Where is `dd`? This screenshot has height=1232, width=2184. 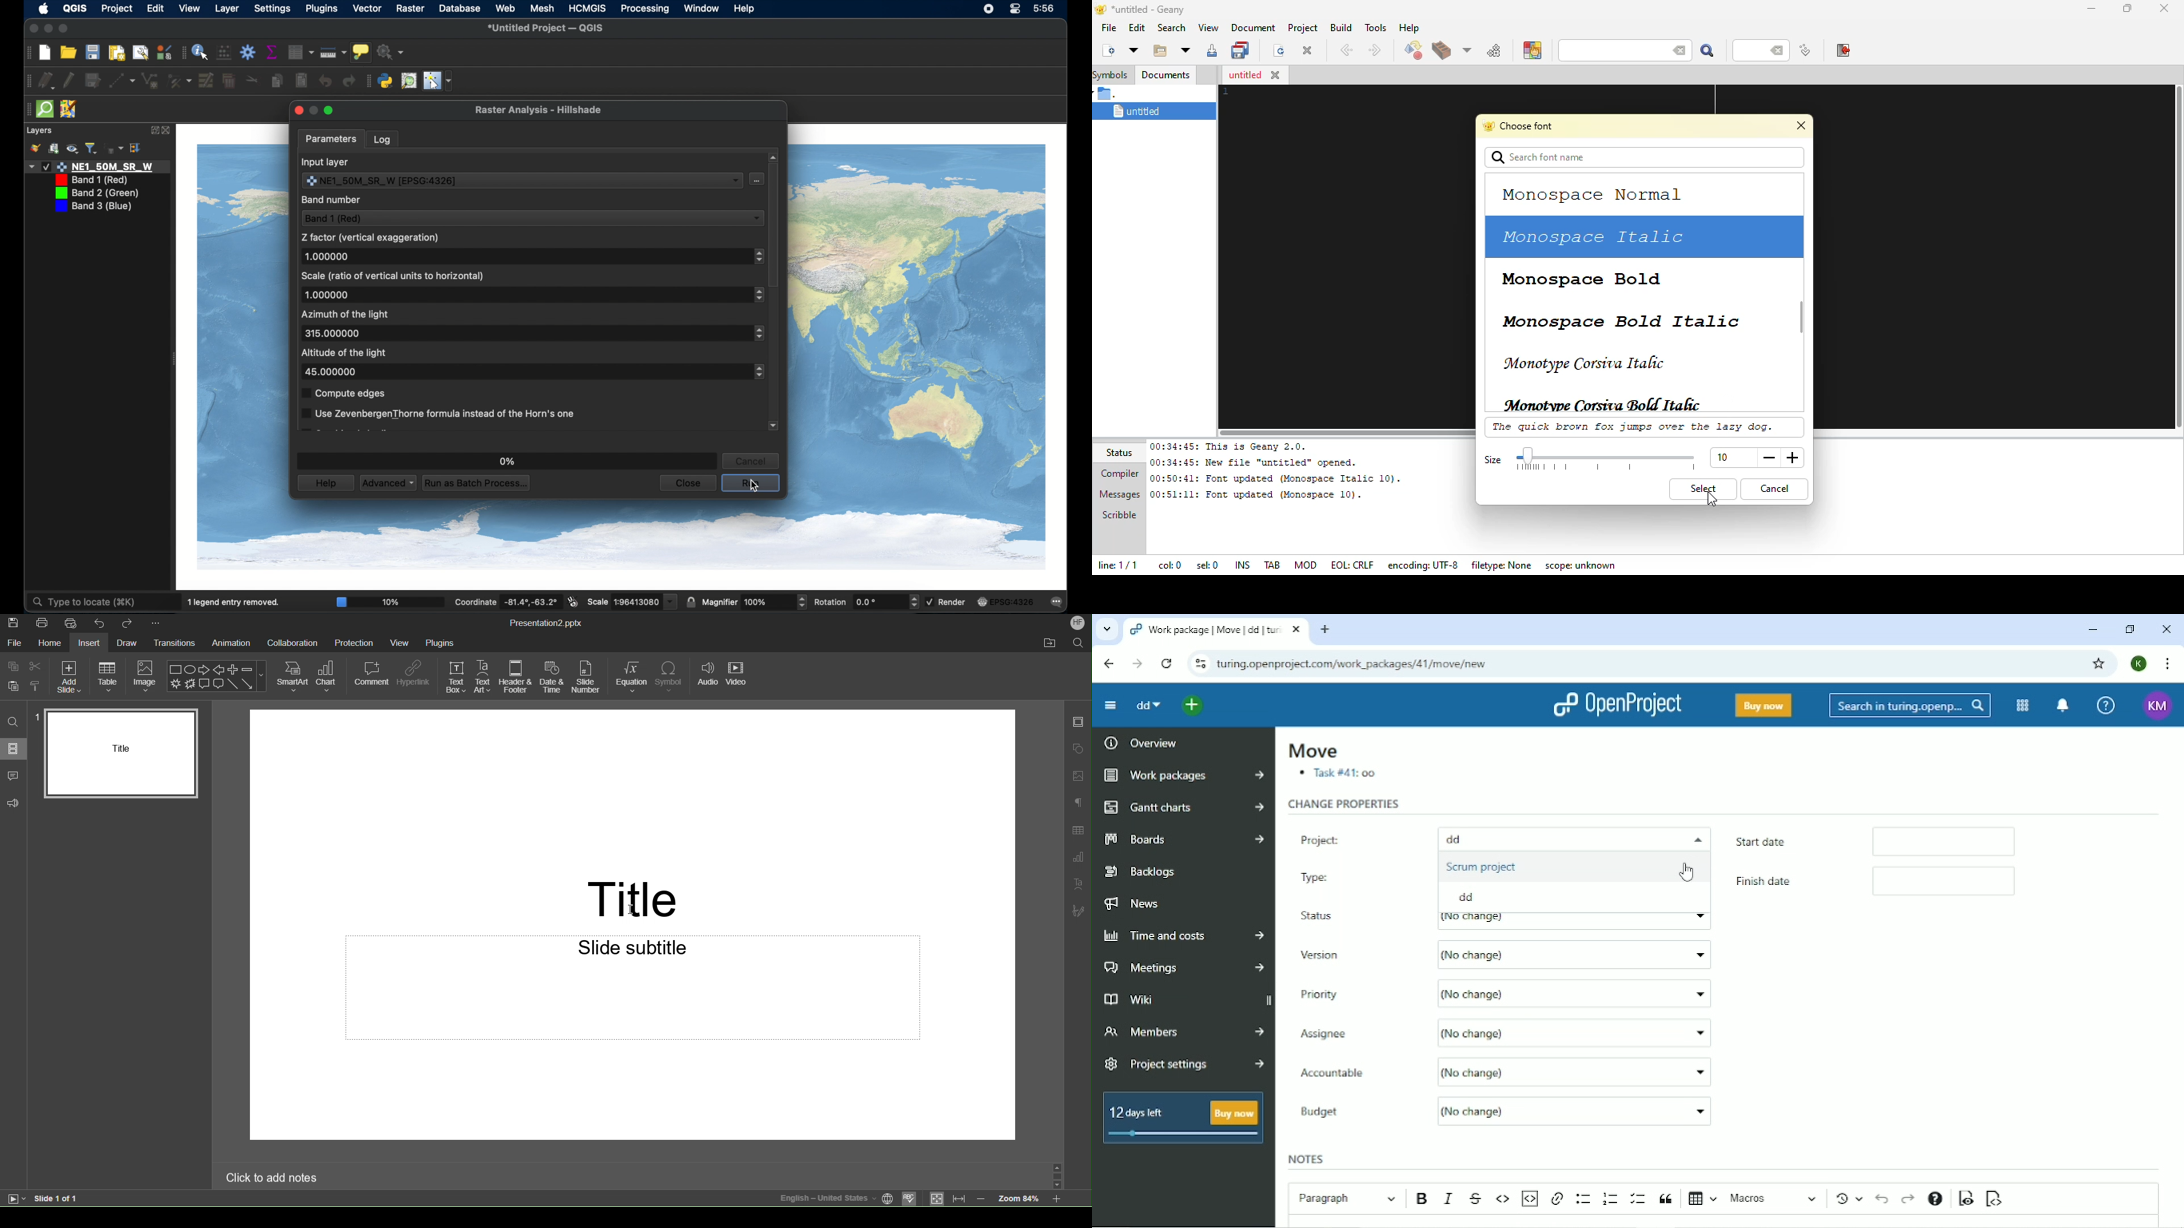 dd is located at coordinates (1472, 898).